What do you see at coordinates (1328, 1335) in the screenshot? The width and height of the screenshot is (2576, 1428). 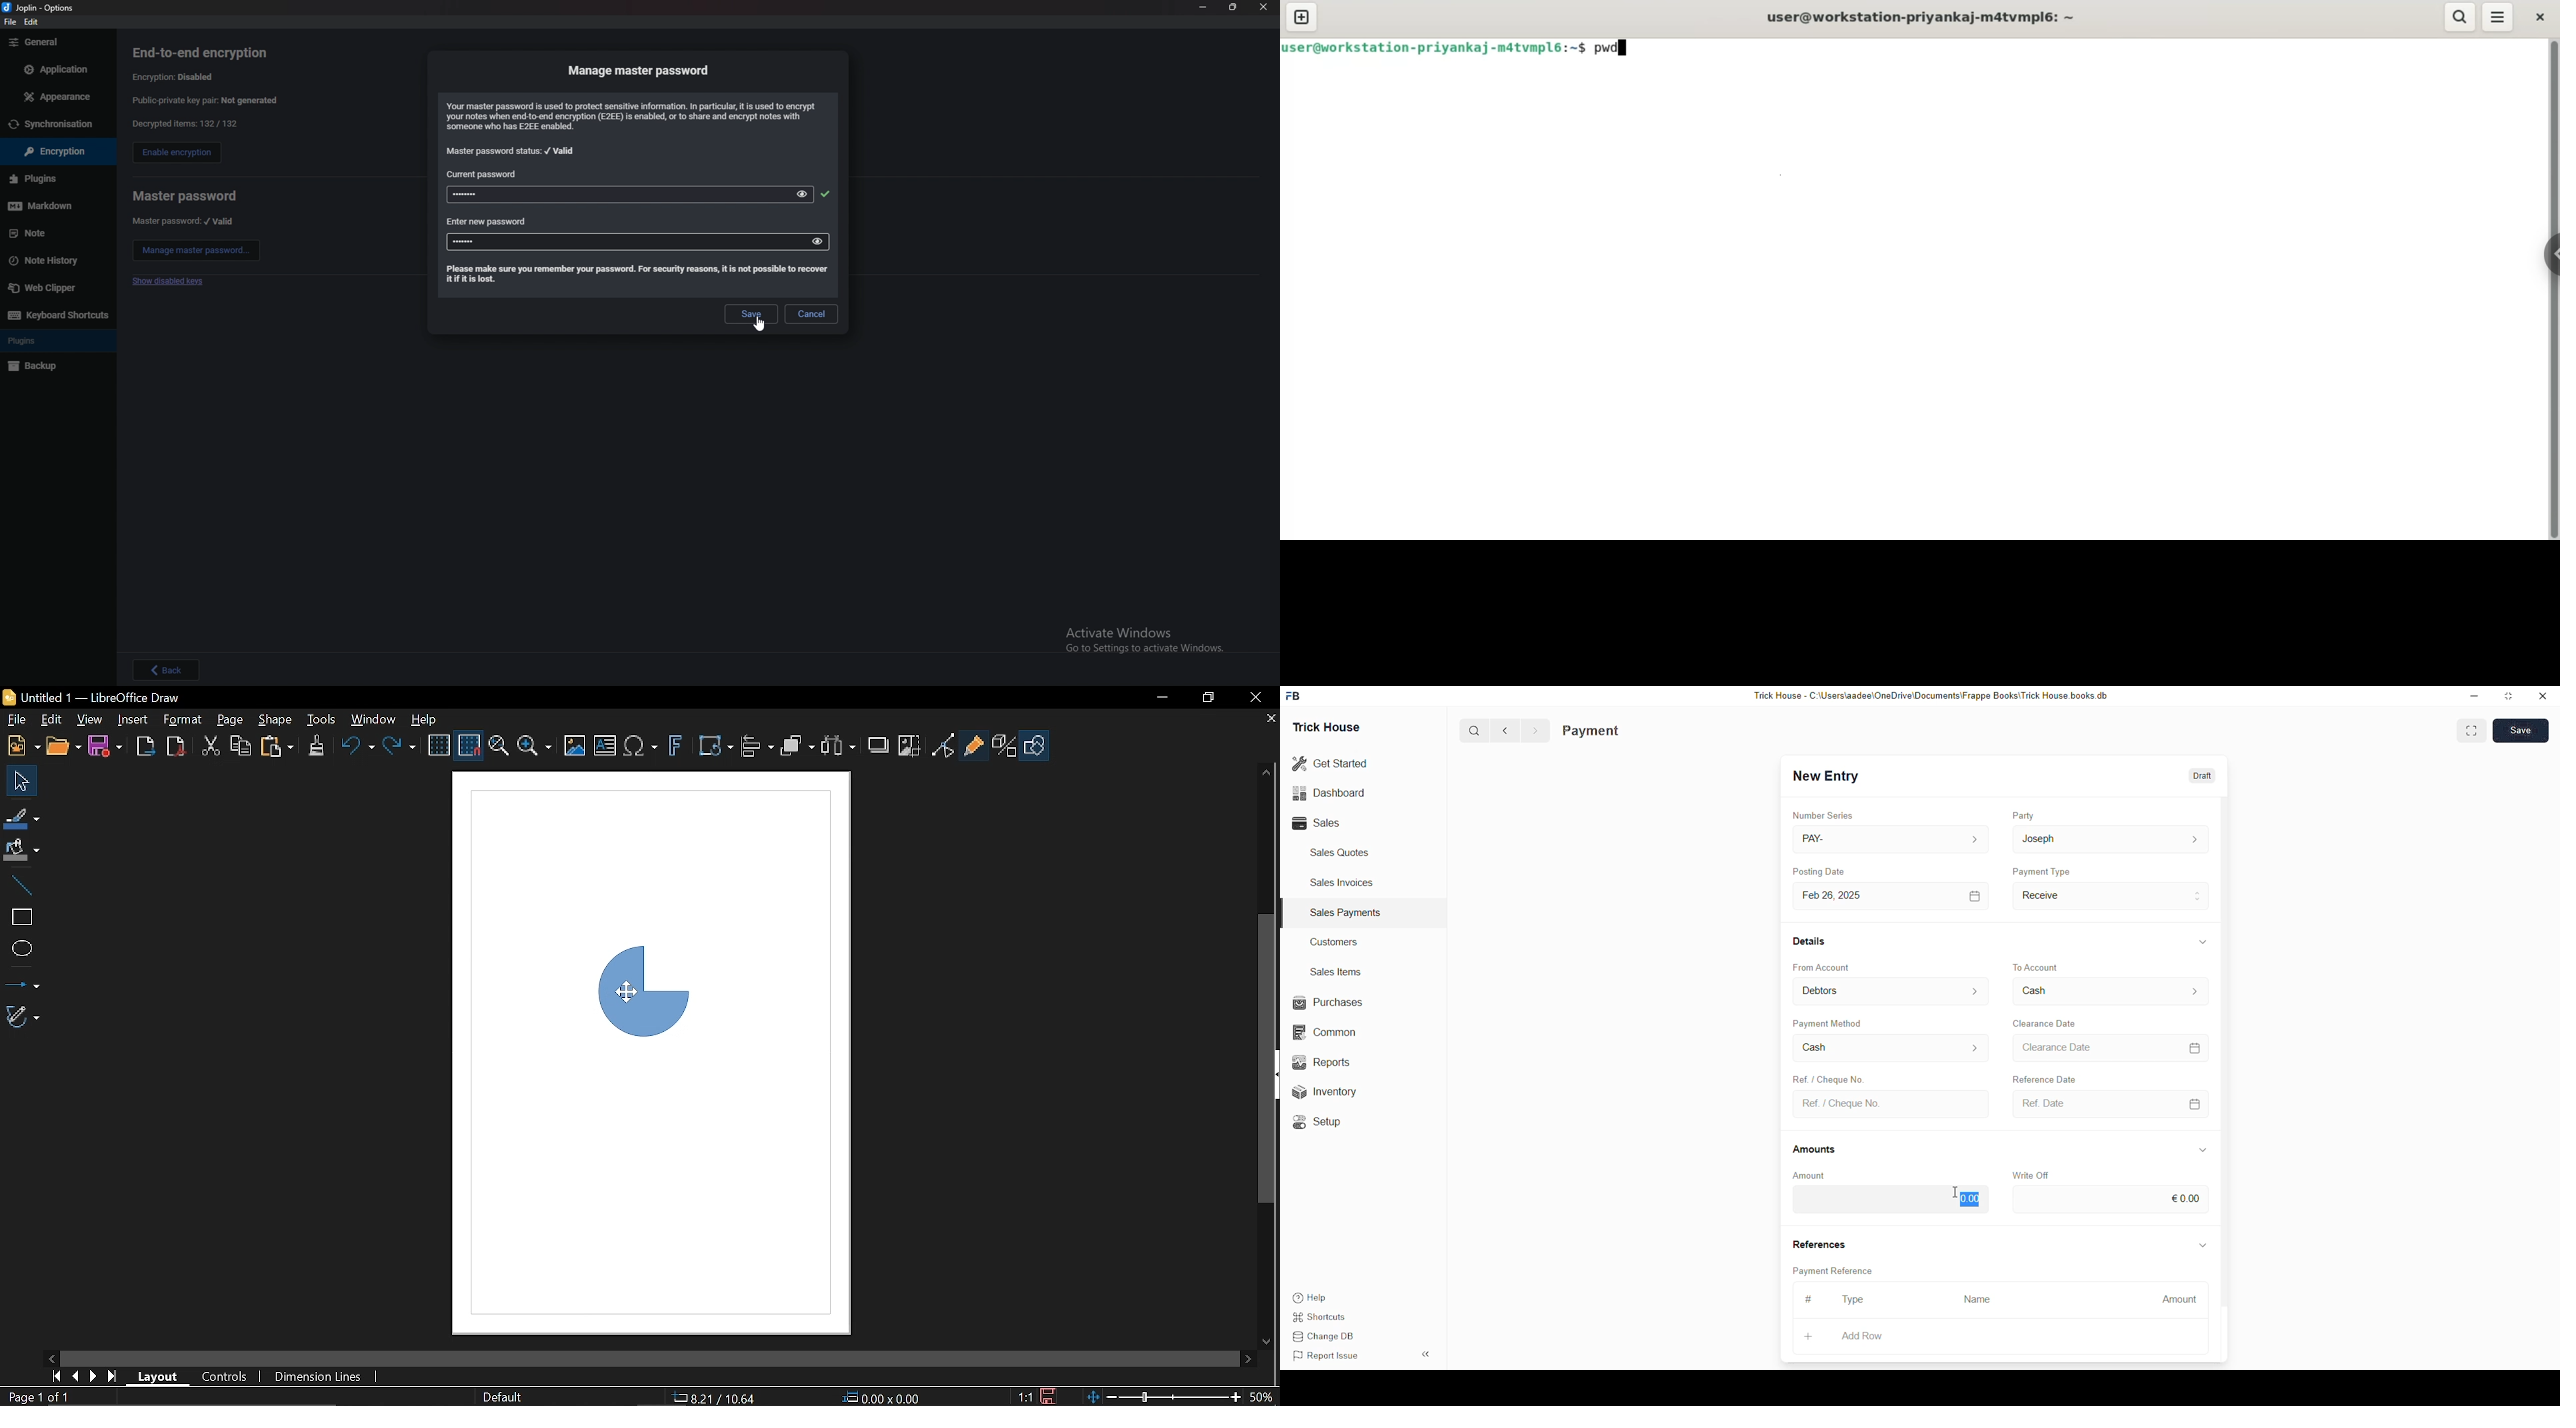 I see `Change DB` at bounding box center [1328, 1335].